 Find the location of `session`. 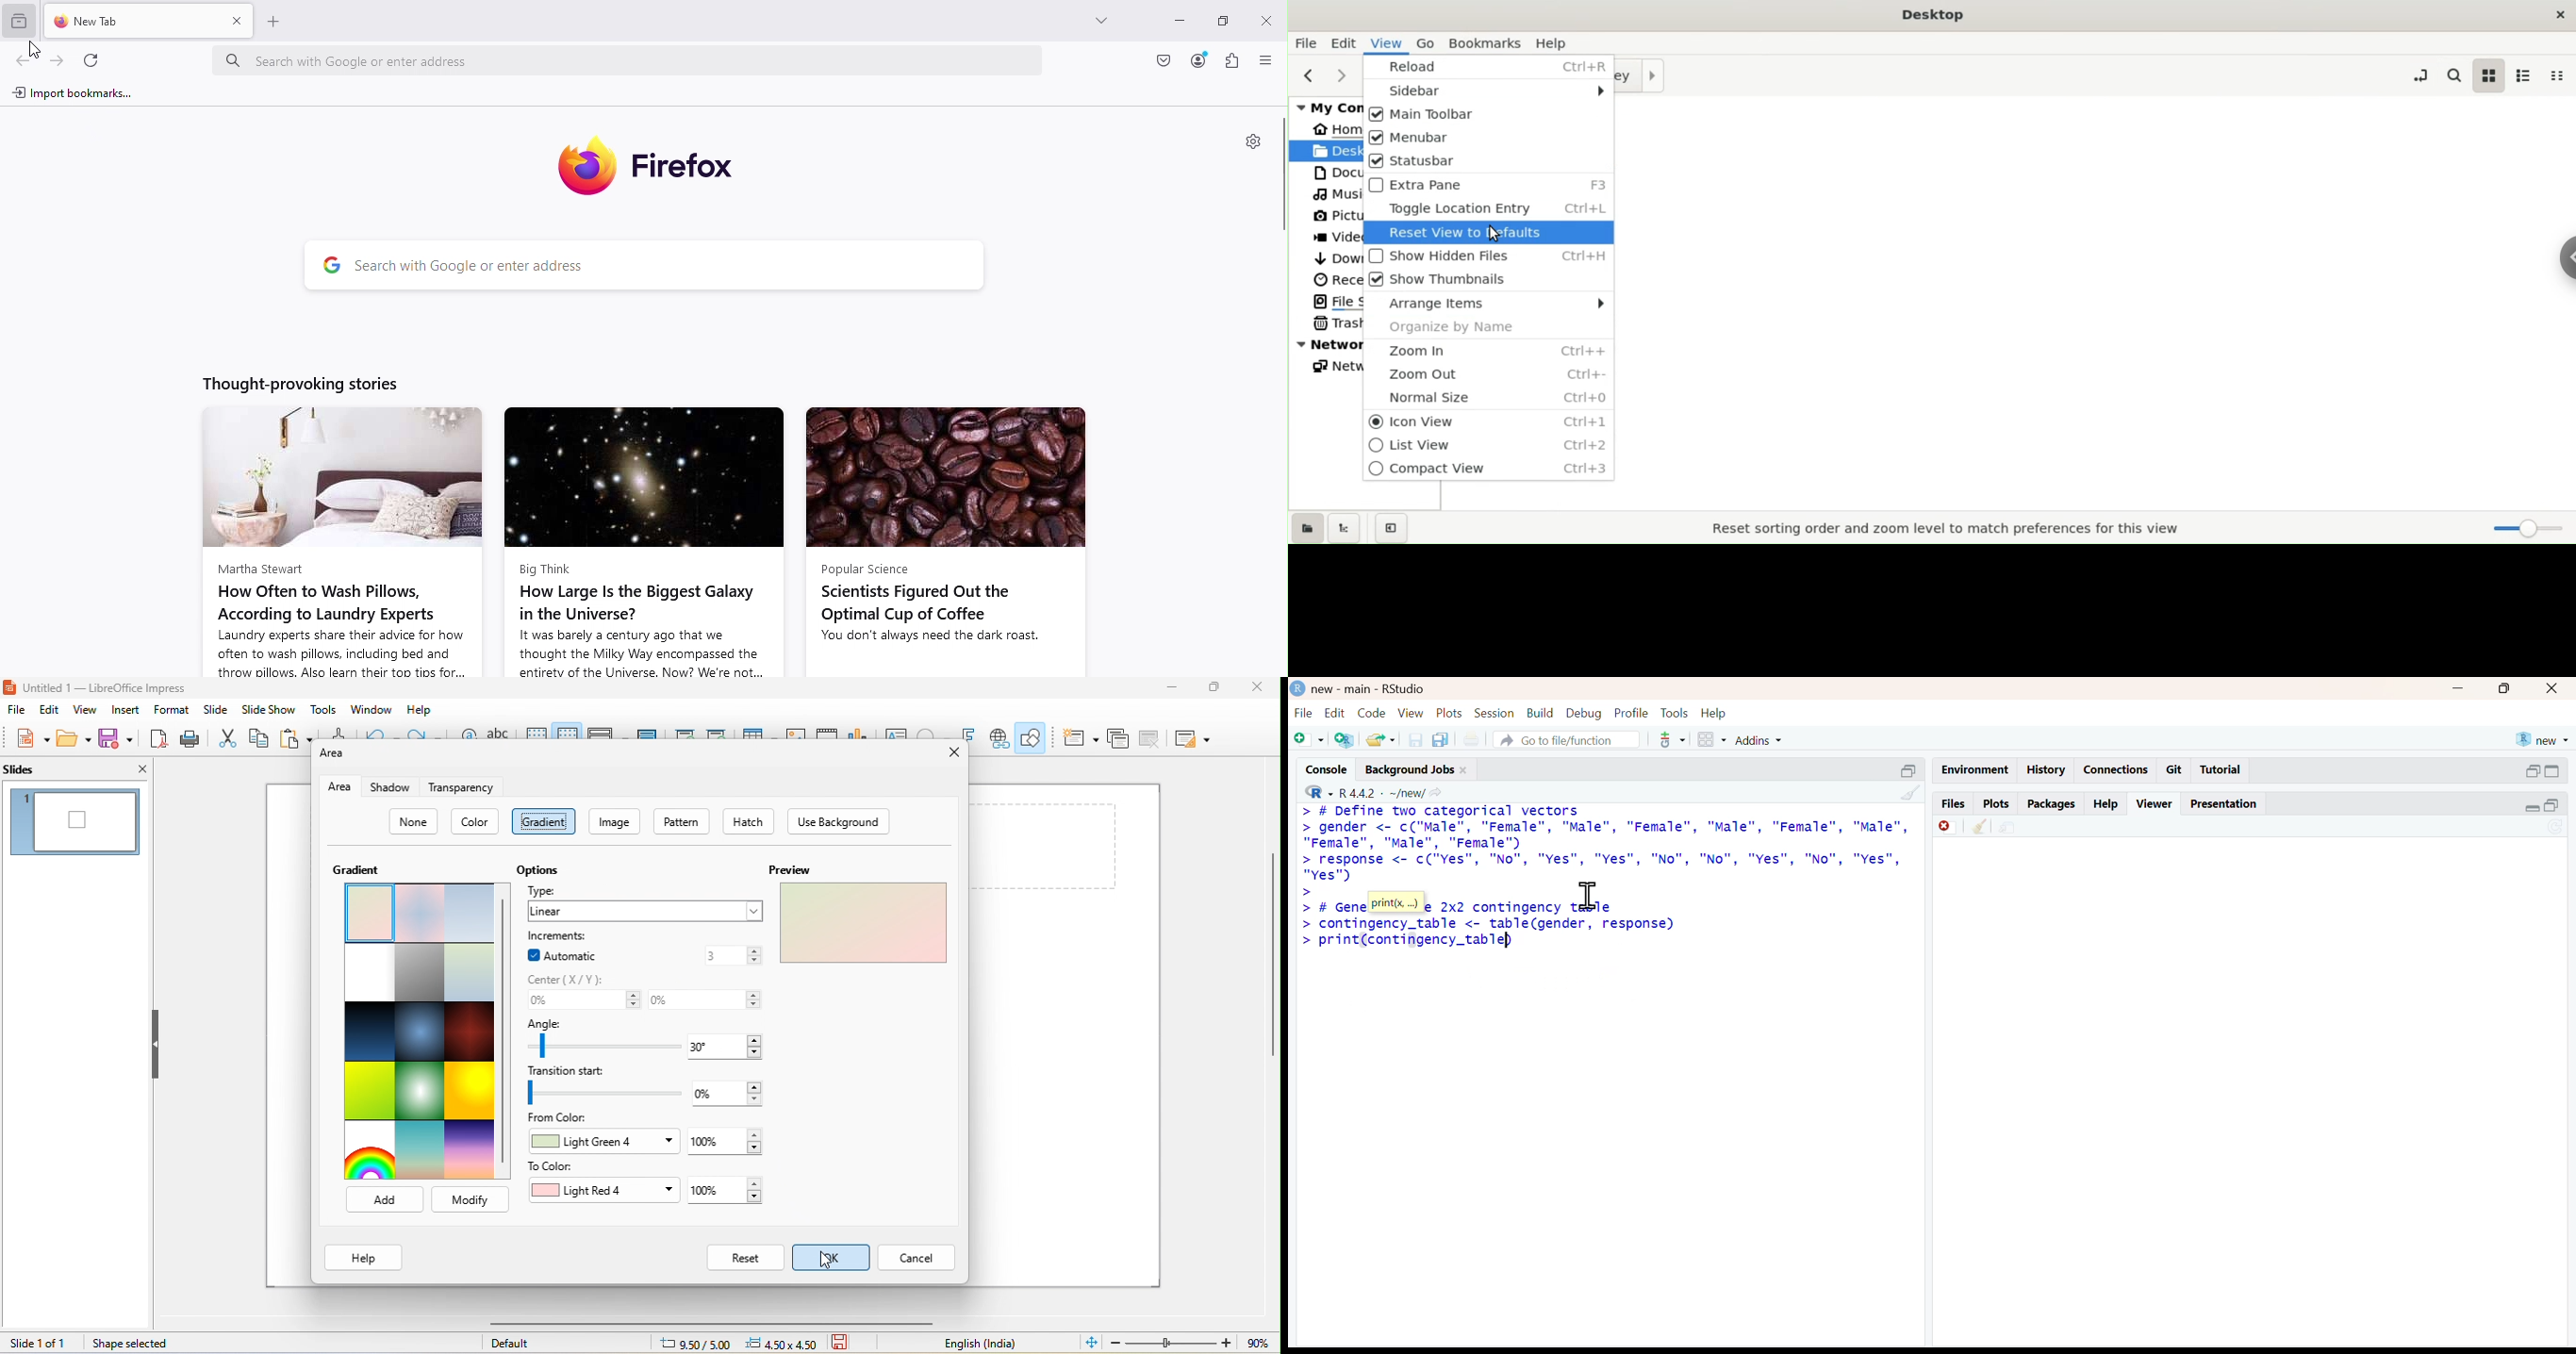

session is located at coordinates (1495, 713).